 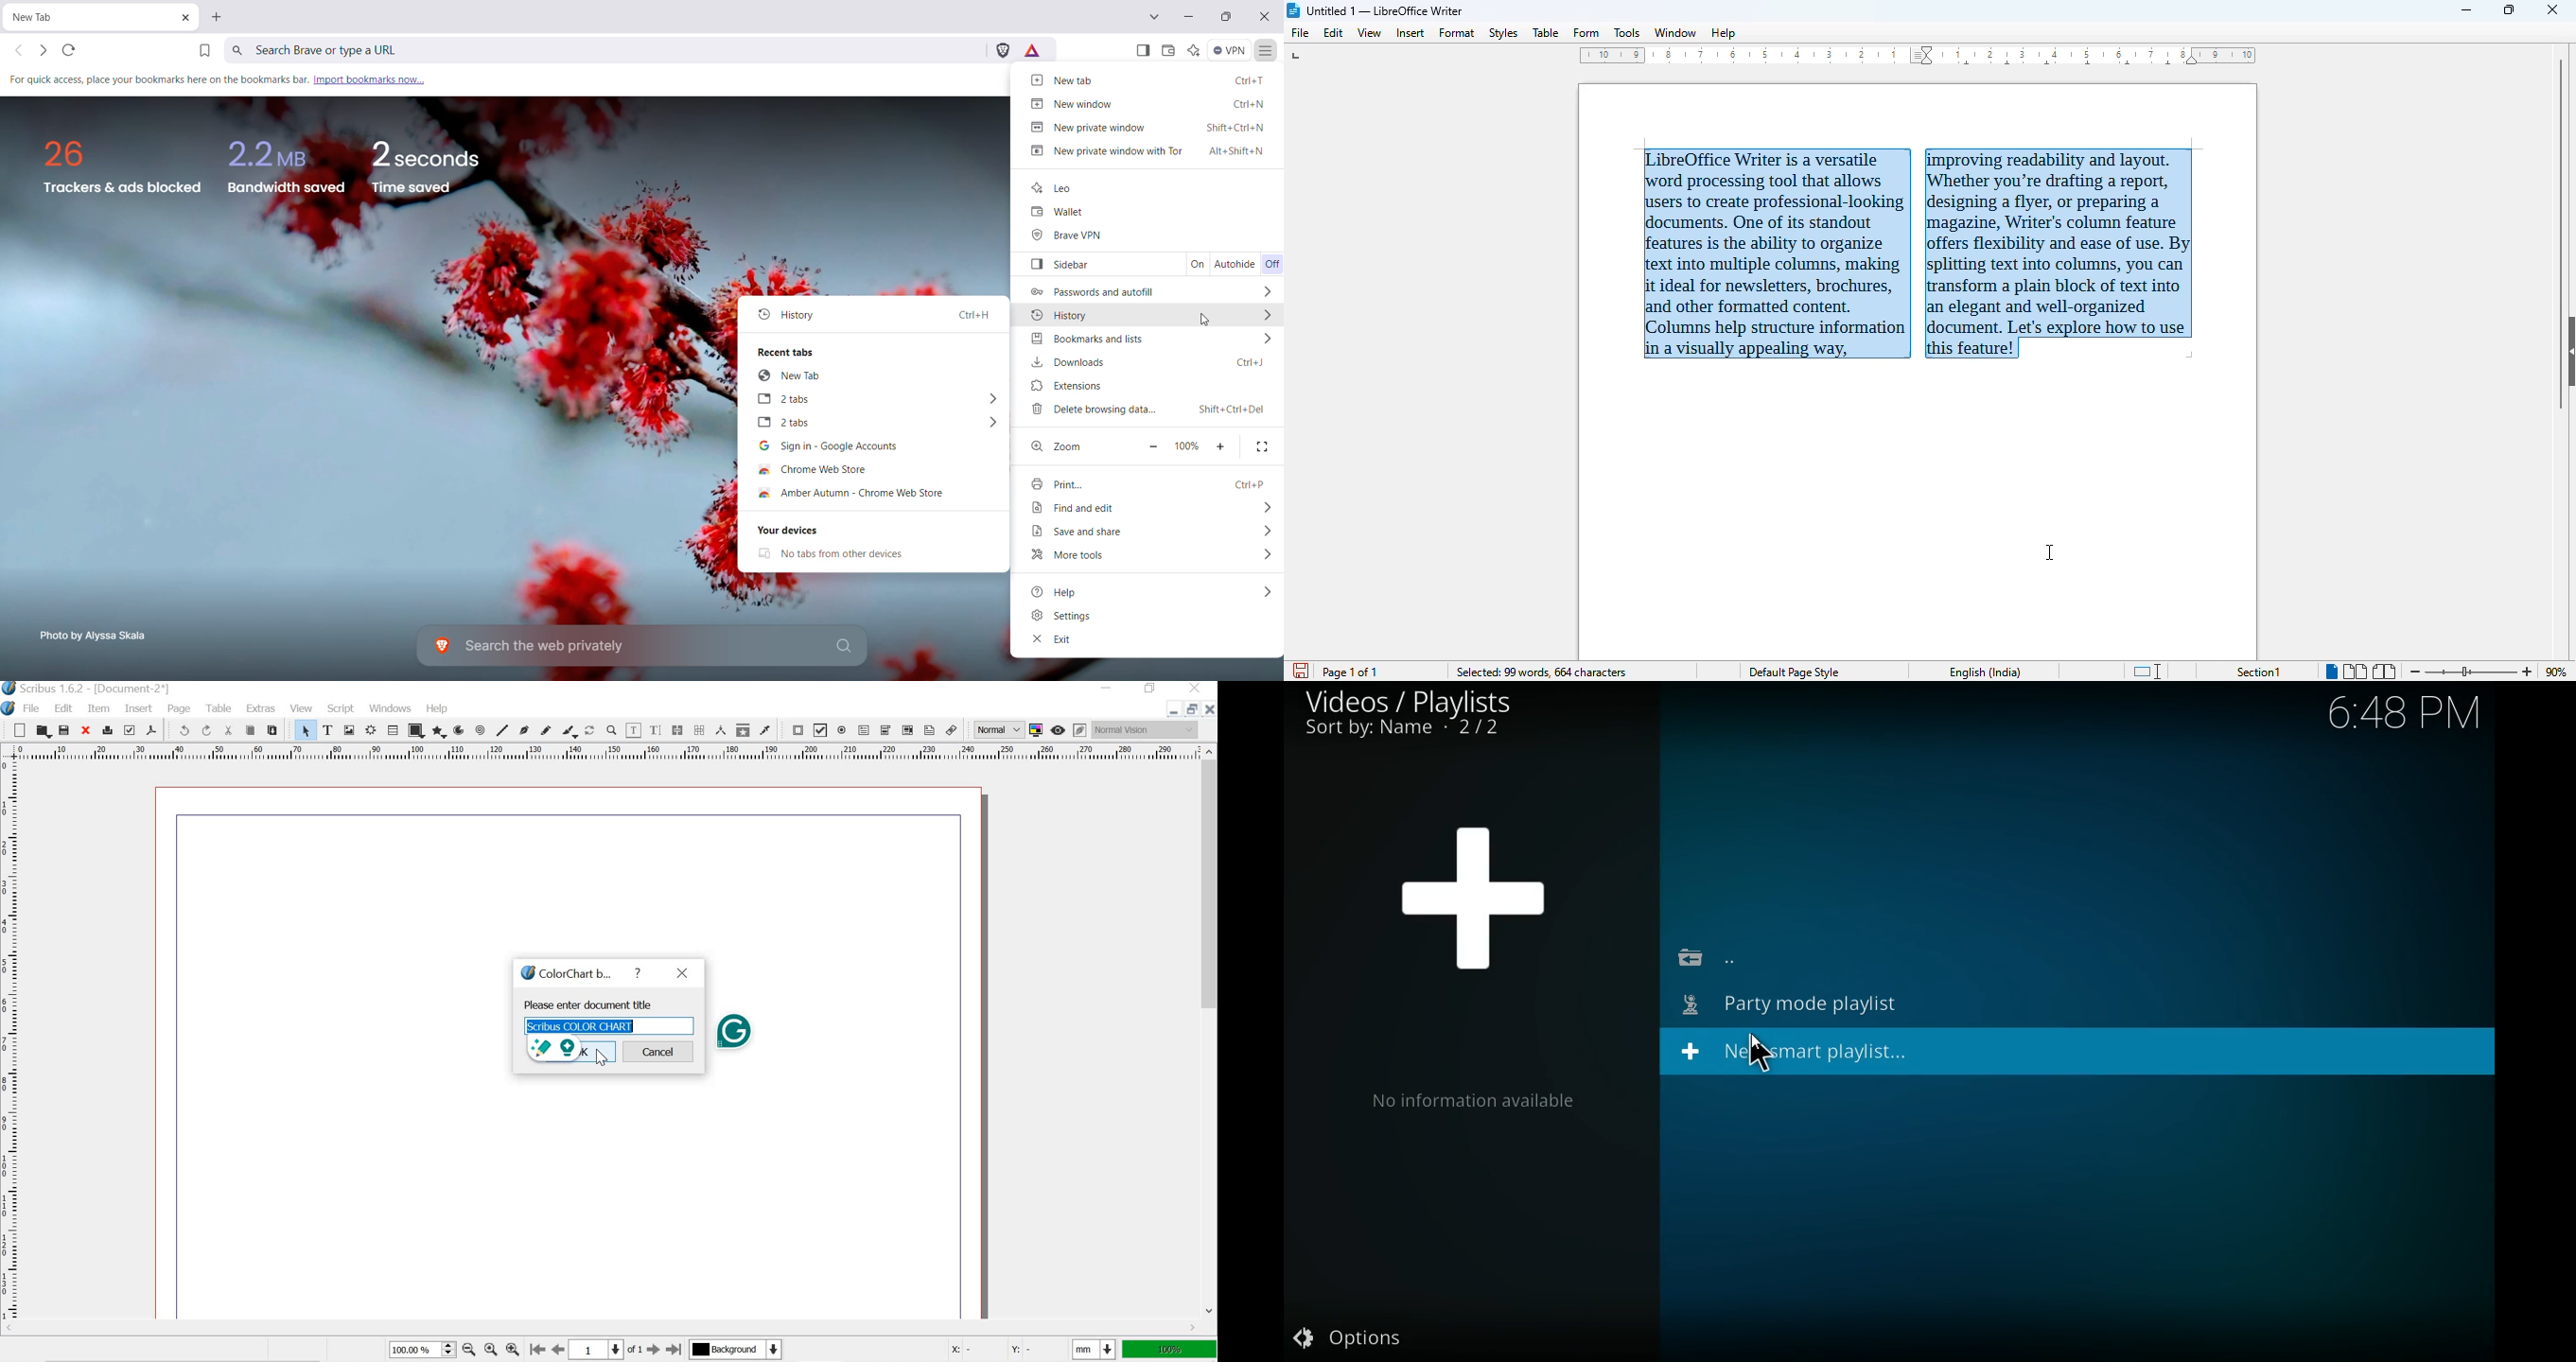 I want to click on bezier curve, so click(x=525, y=730).